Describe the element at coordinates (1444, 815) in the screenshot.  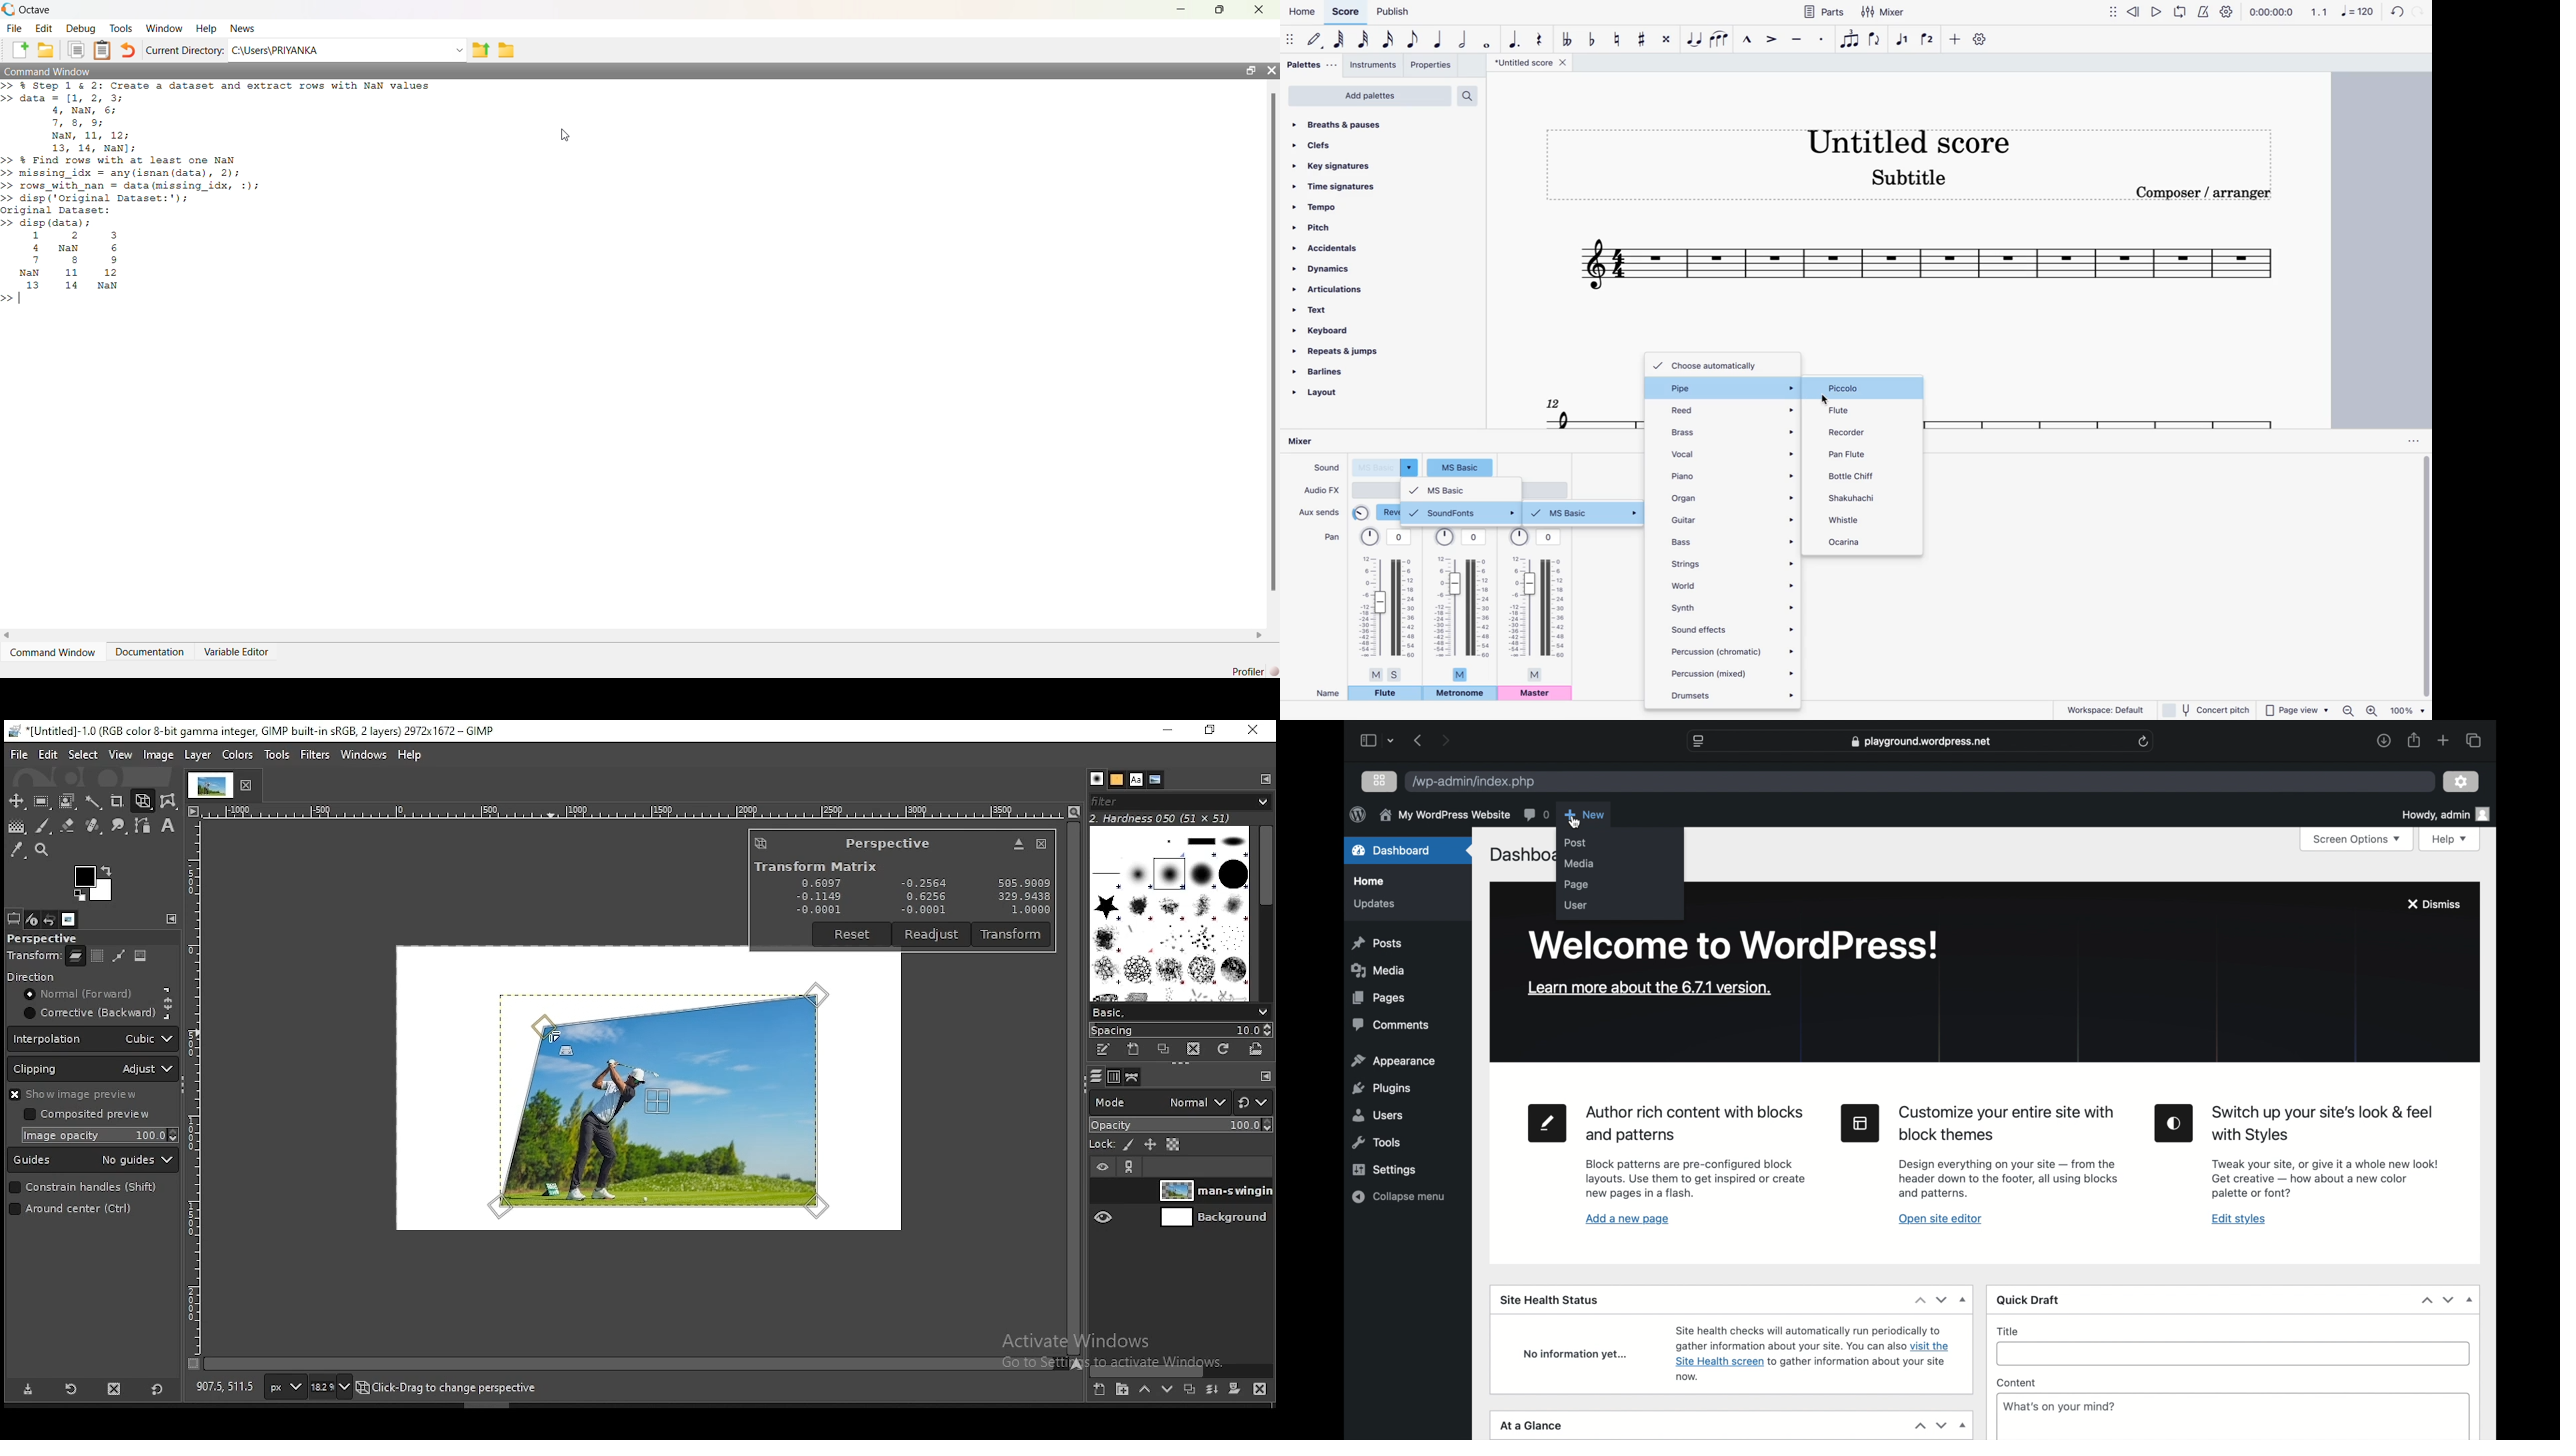
I see `my wordpress website` at that location.